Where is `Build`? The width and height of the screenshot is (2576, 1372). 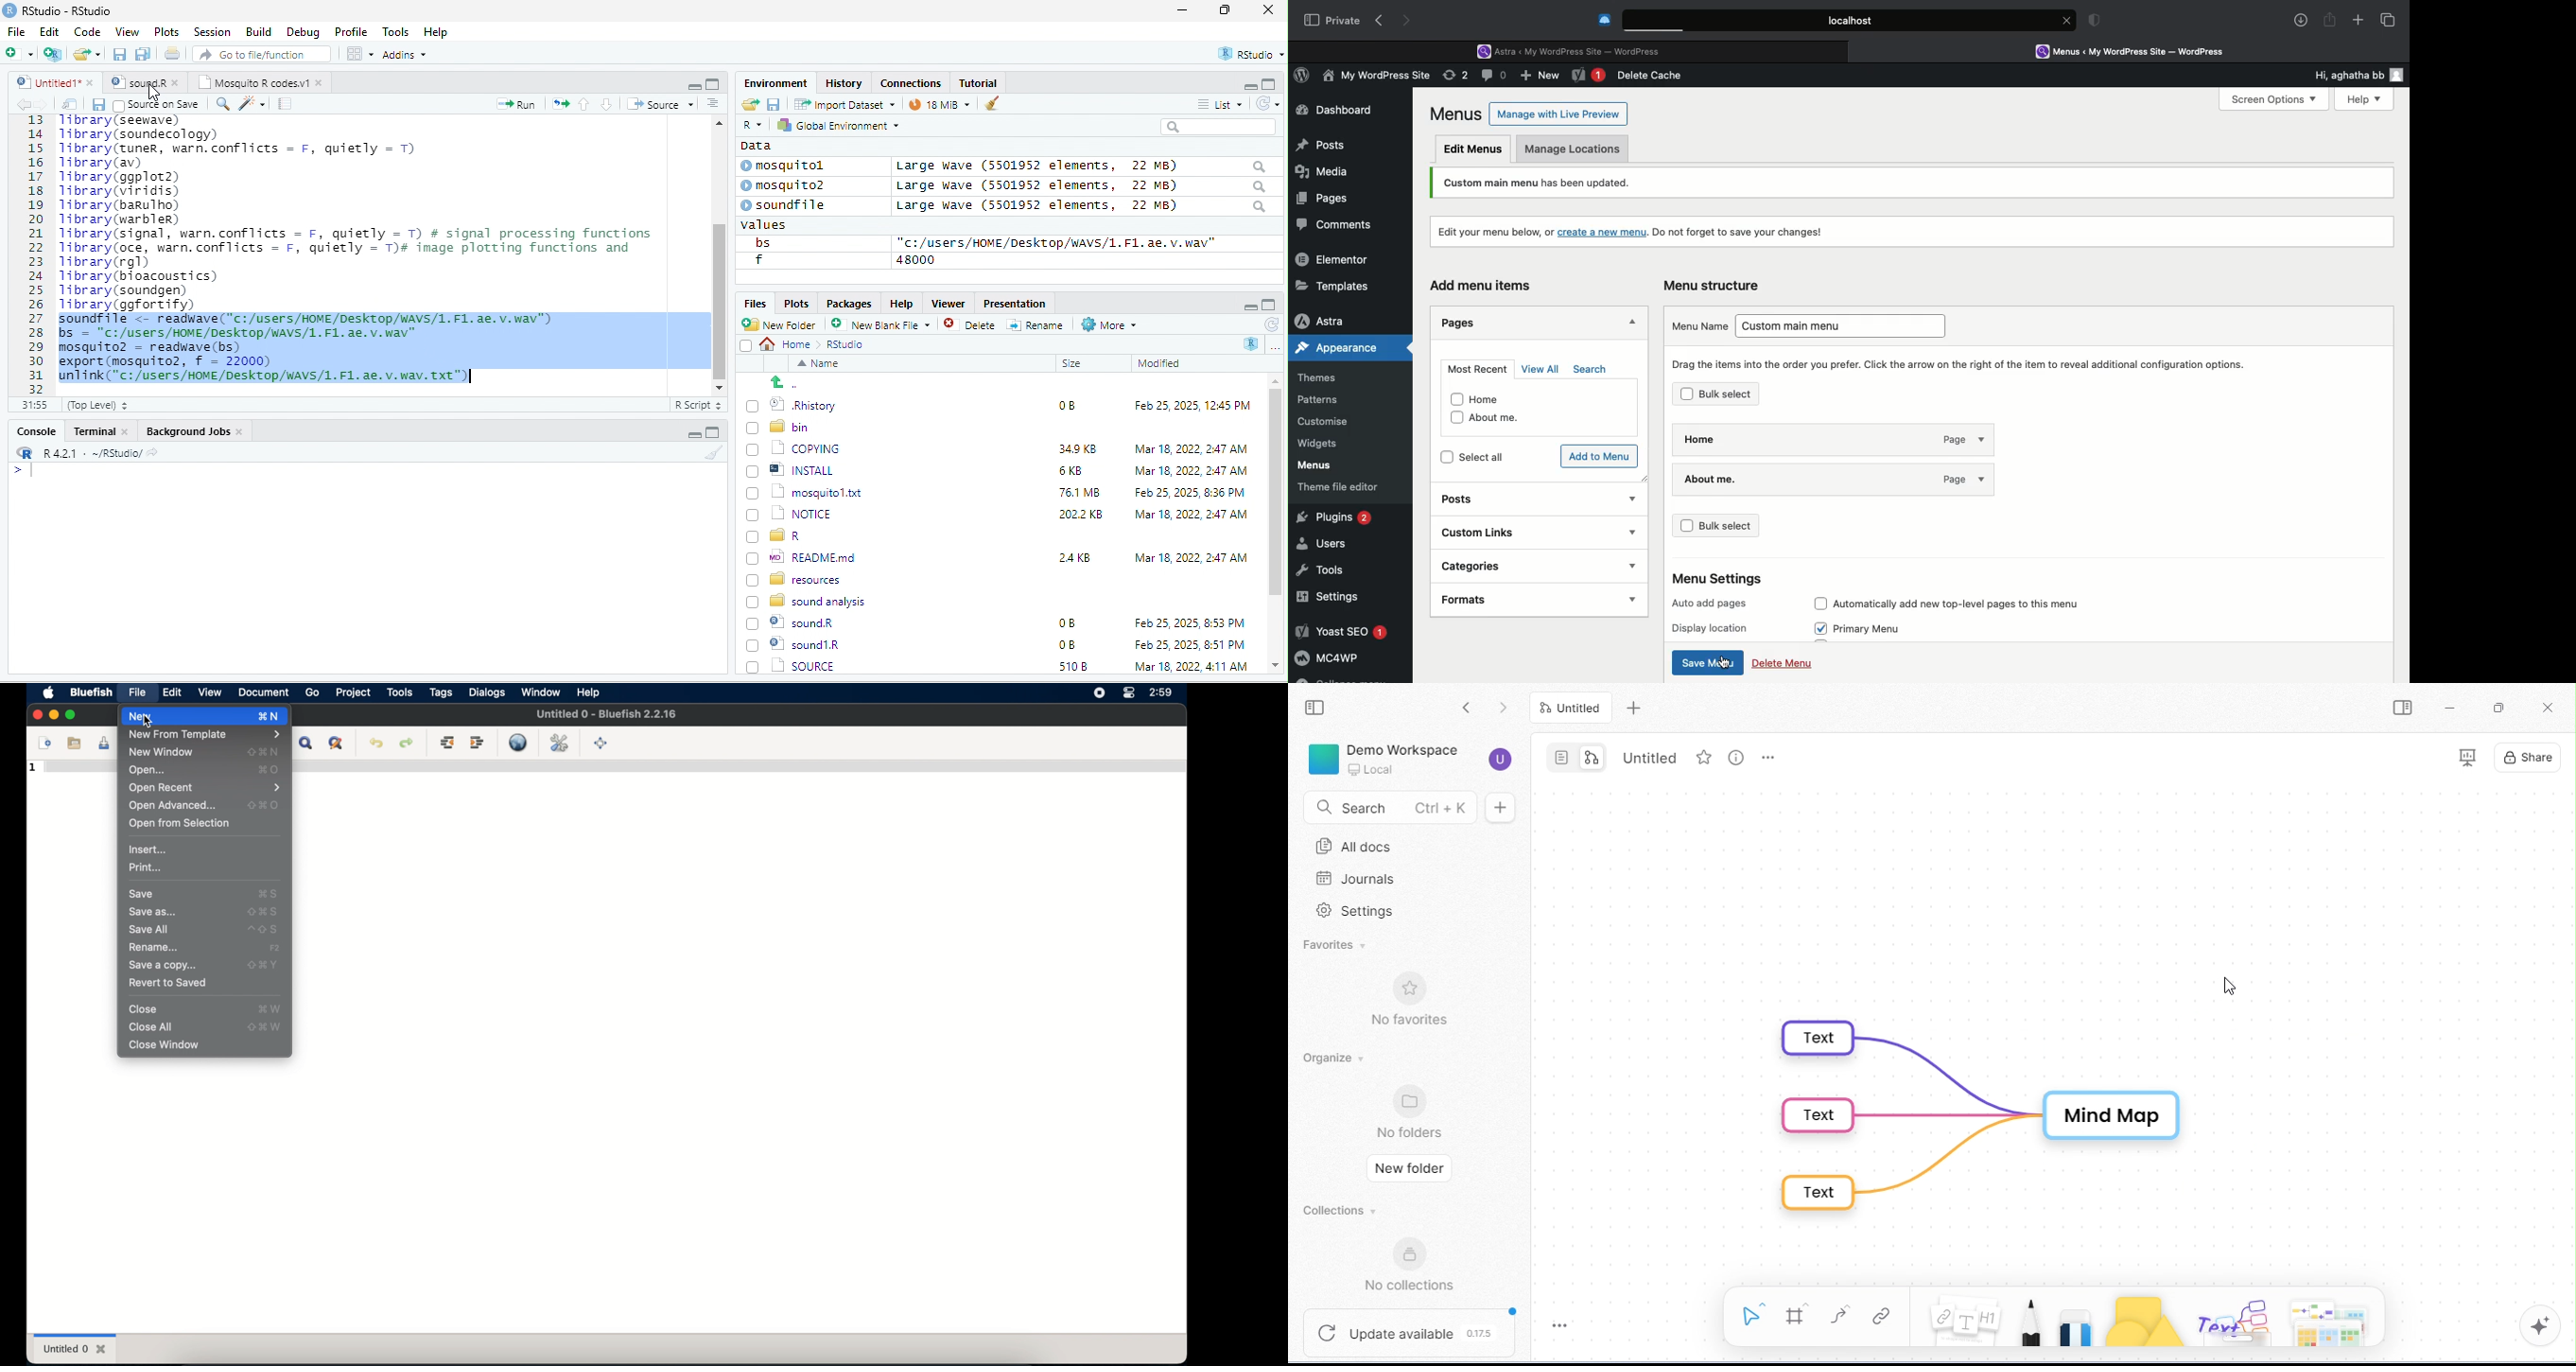
Build is located at coordinates (259, 31).